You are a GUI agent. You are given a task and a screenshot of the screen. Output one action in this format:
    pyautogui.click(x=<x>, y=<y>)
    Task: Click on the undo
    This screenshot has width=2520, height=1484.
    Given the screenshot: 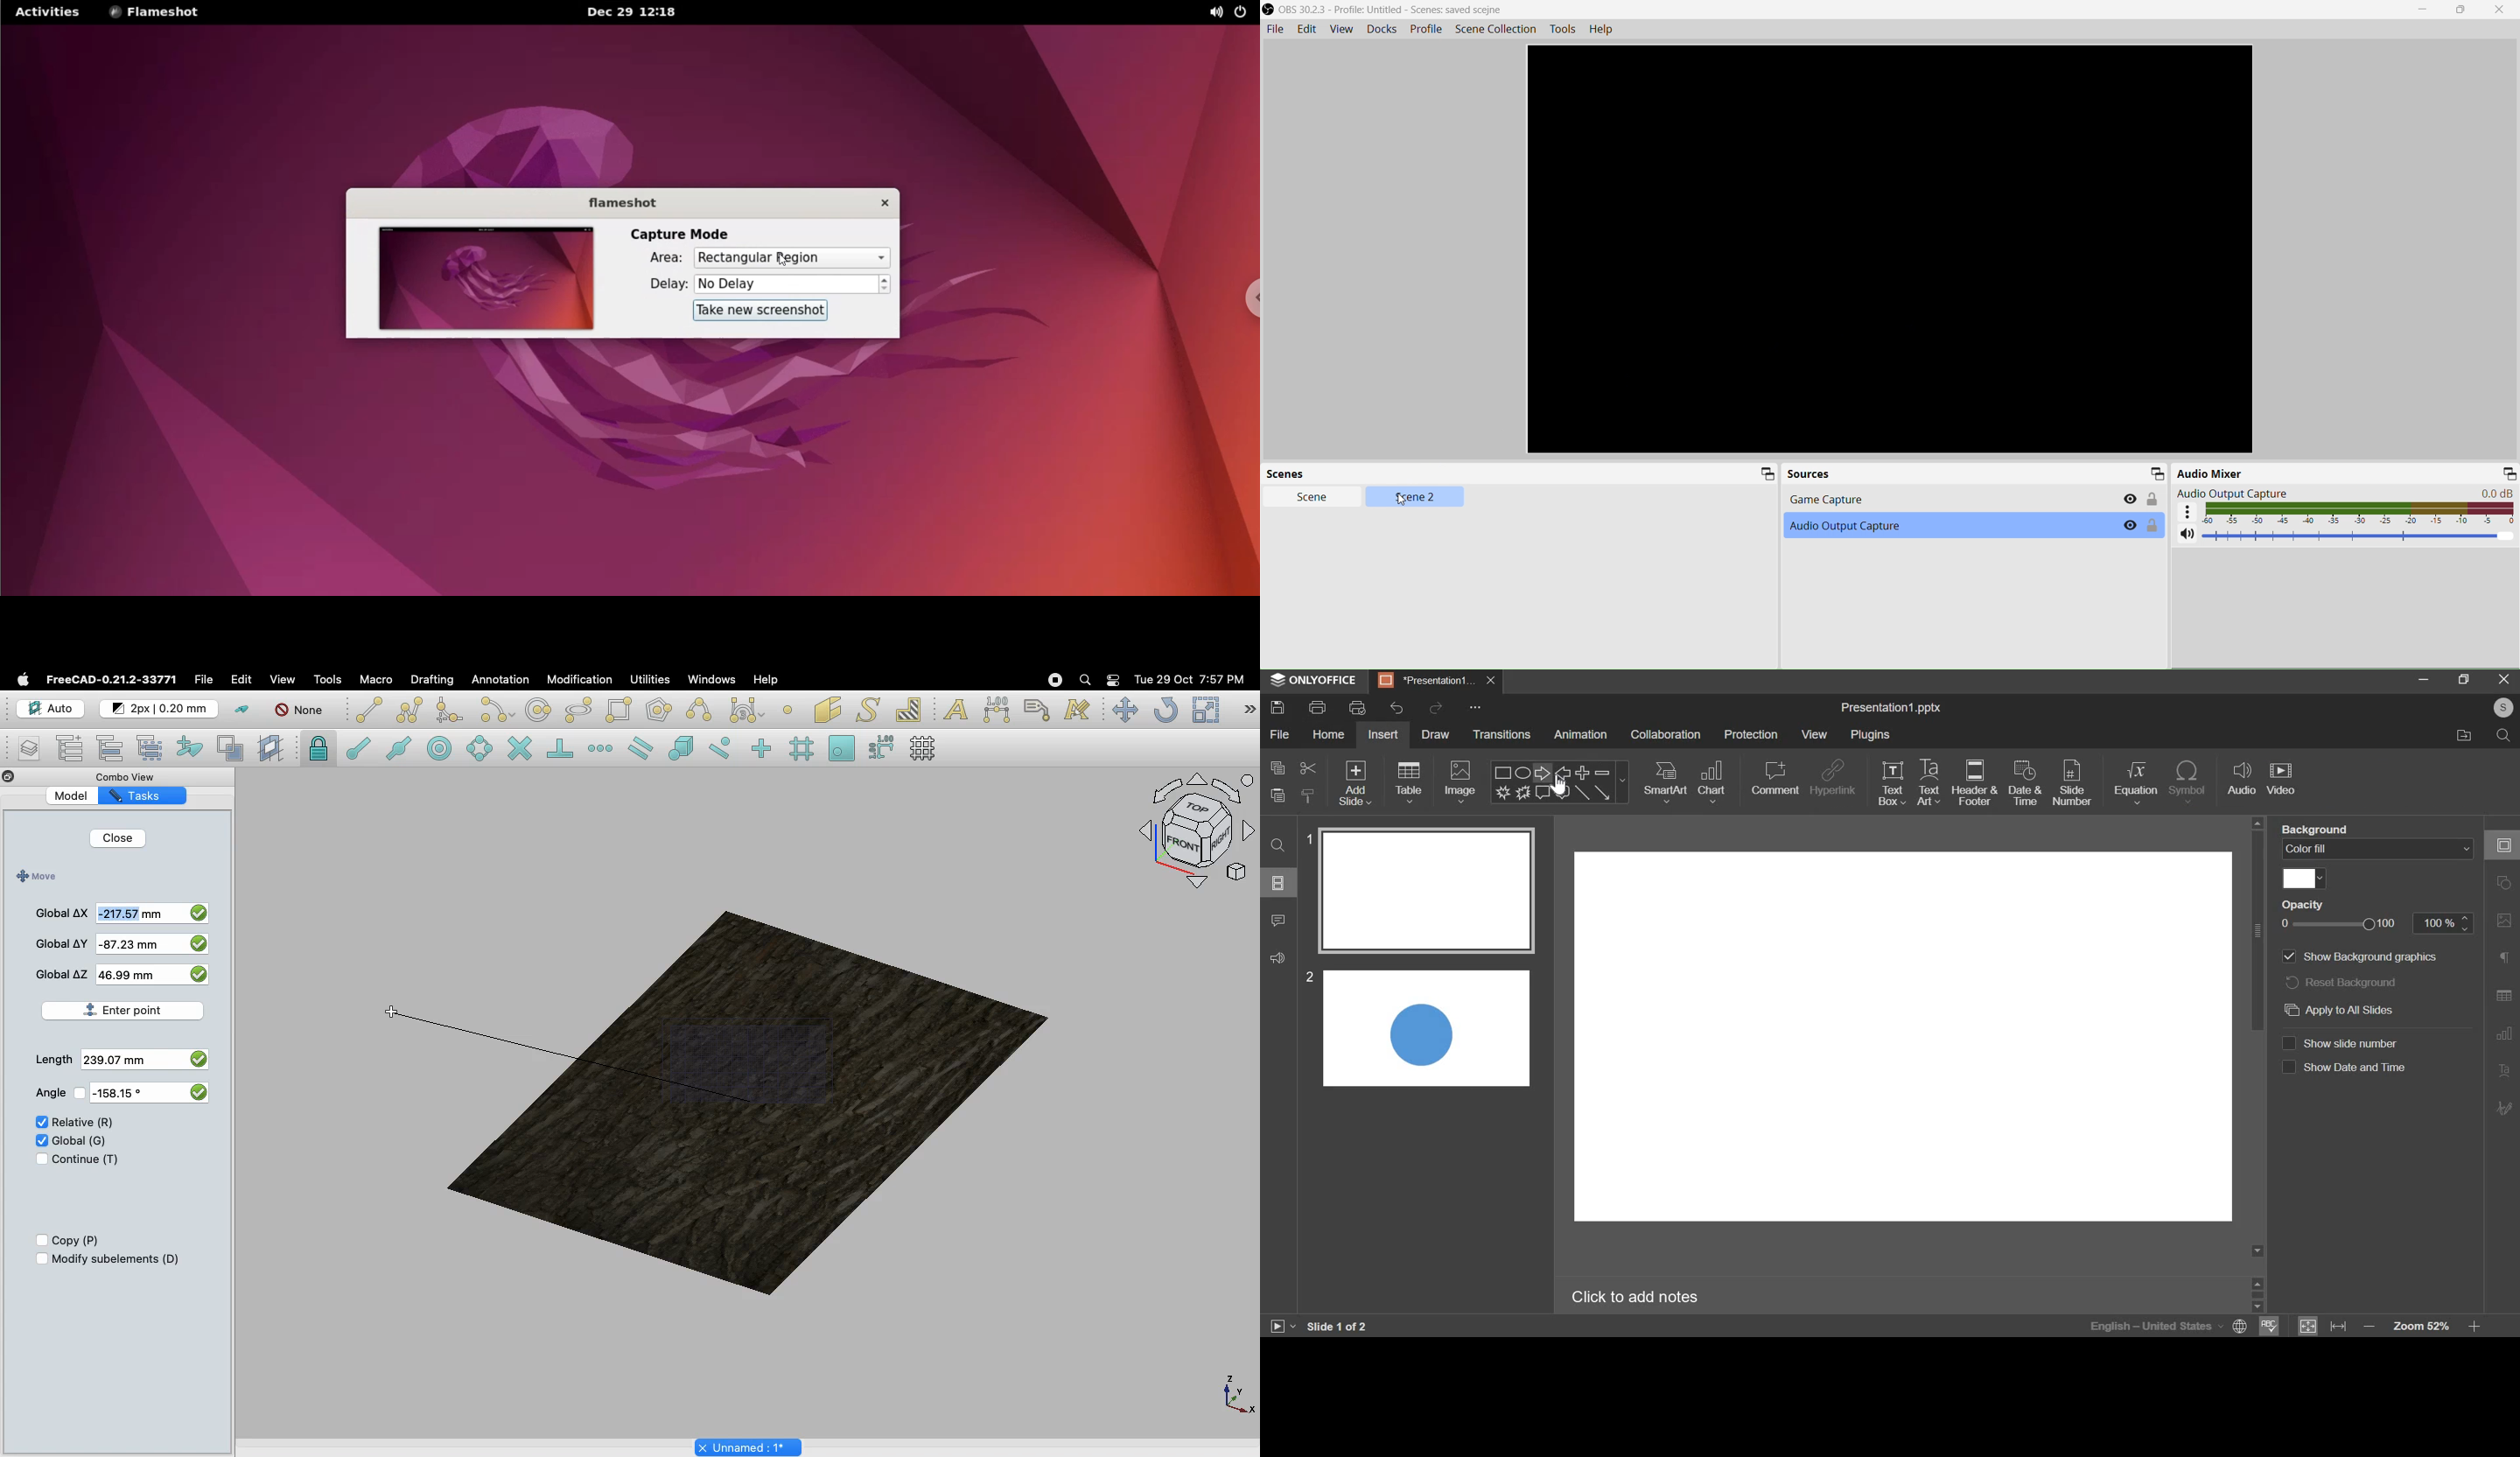 What is the action you would take?
    pyautogui.click(x=1400, y=706)
    